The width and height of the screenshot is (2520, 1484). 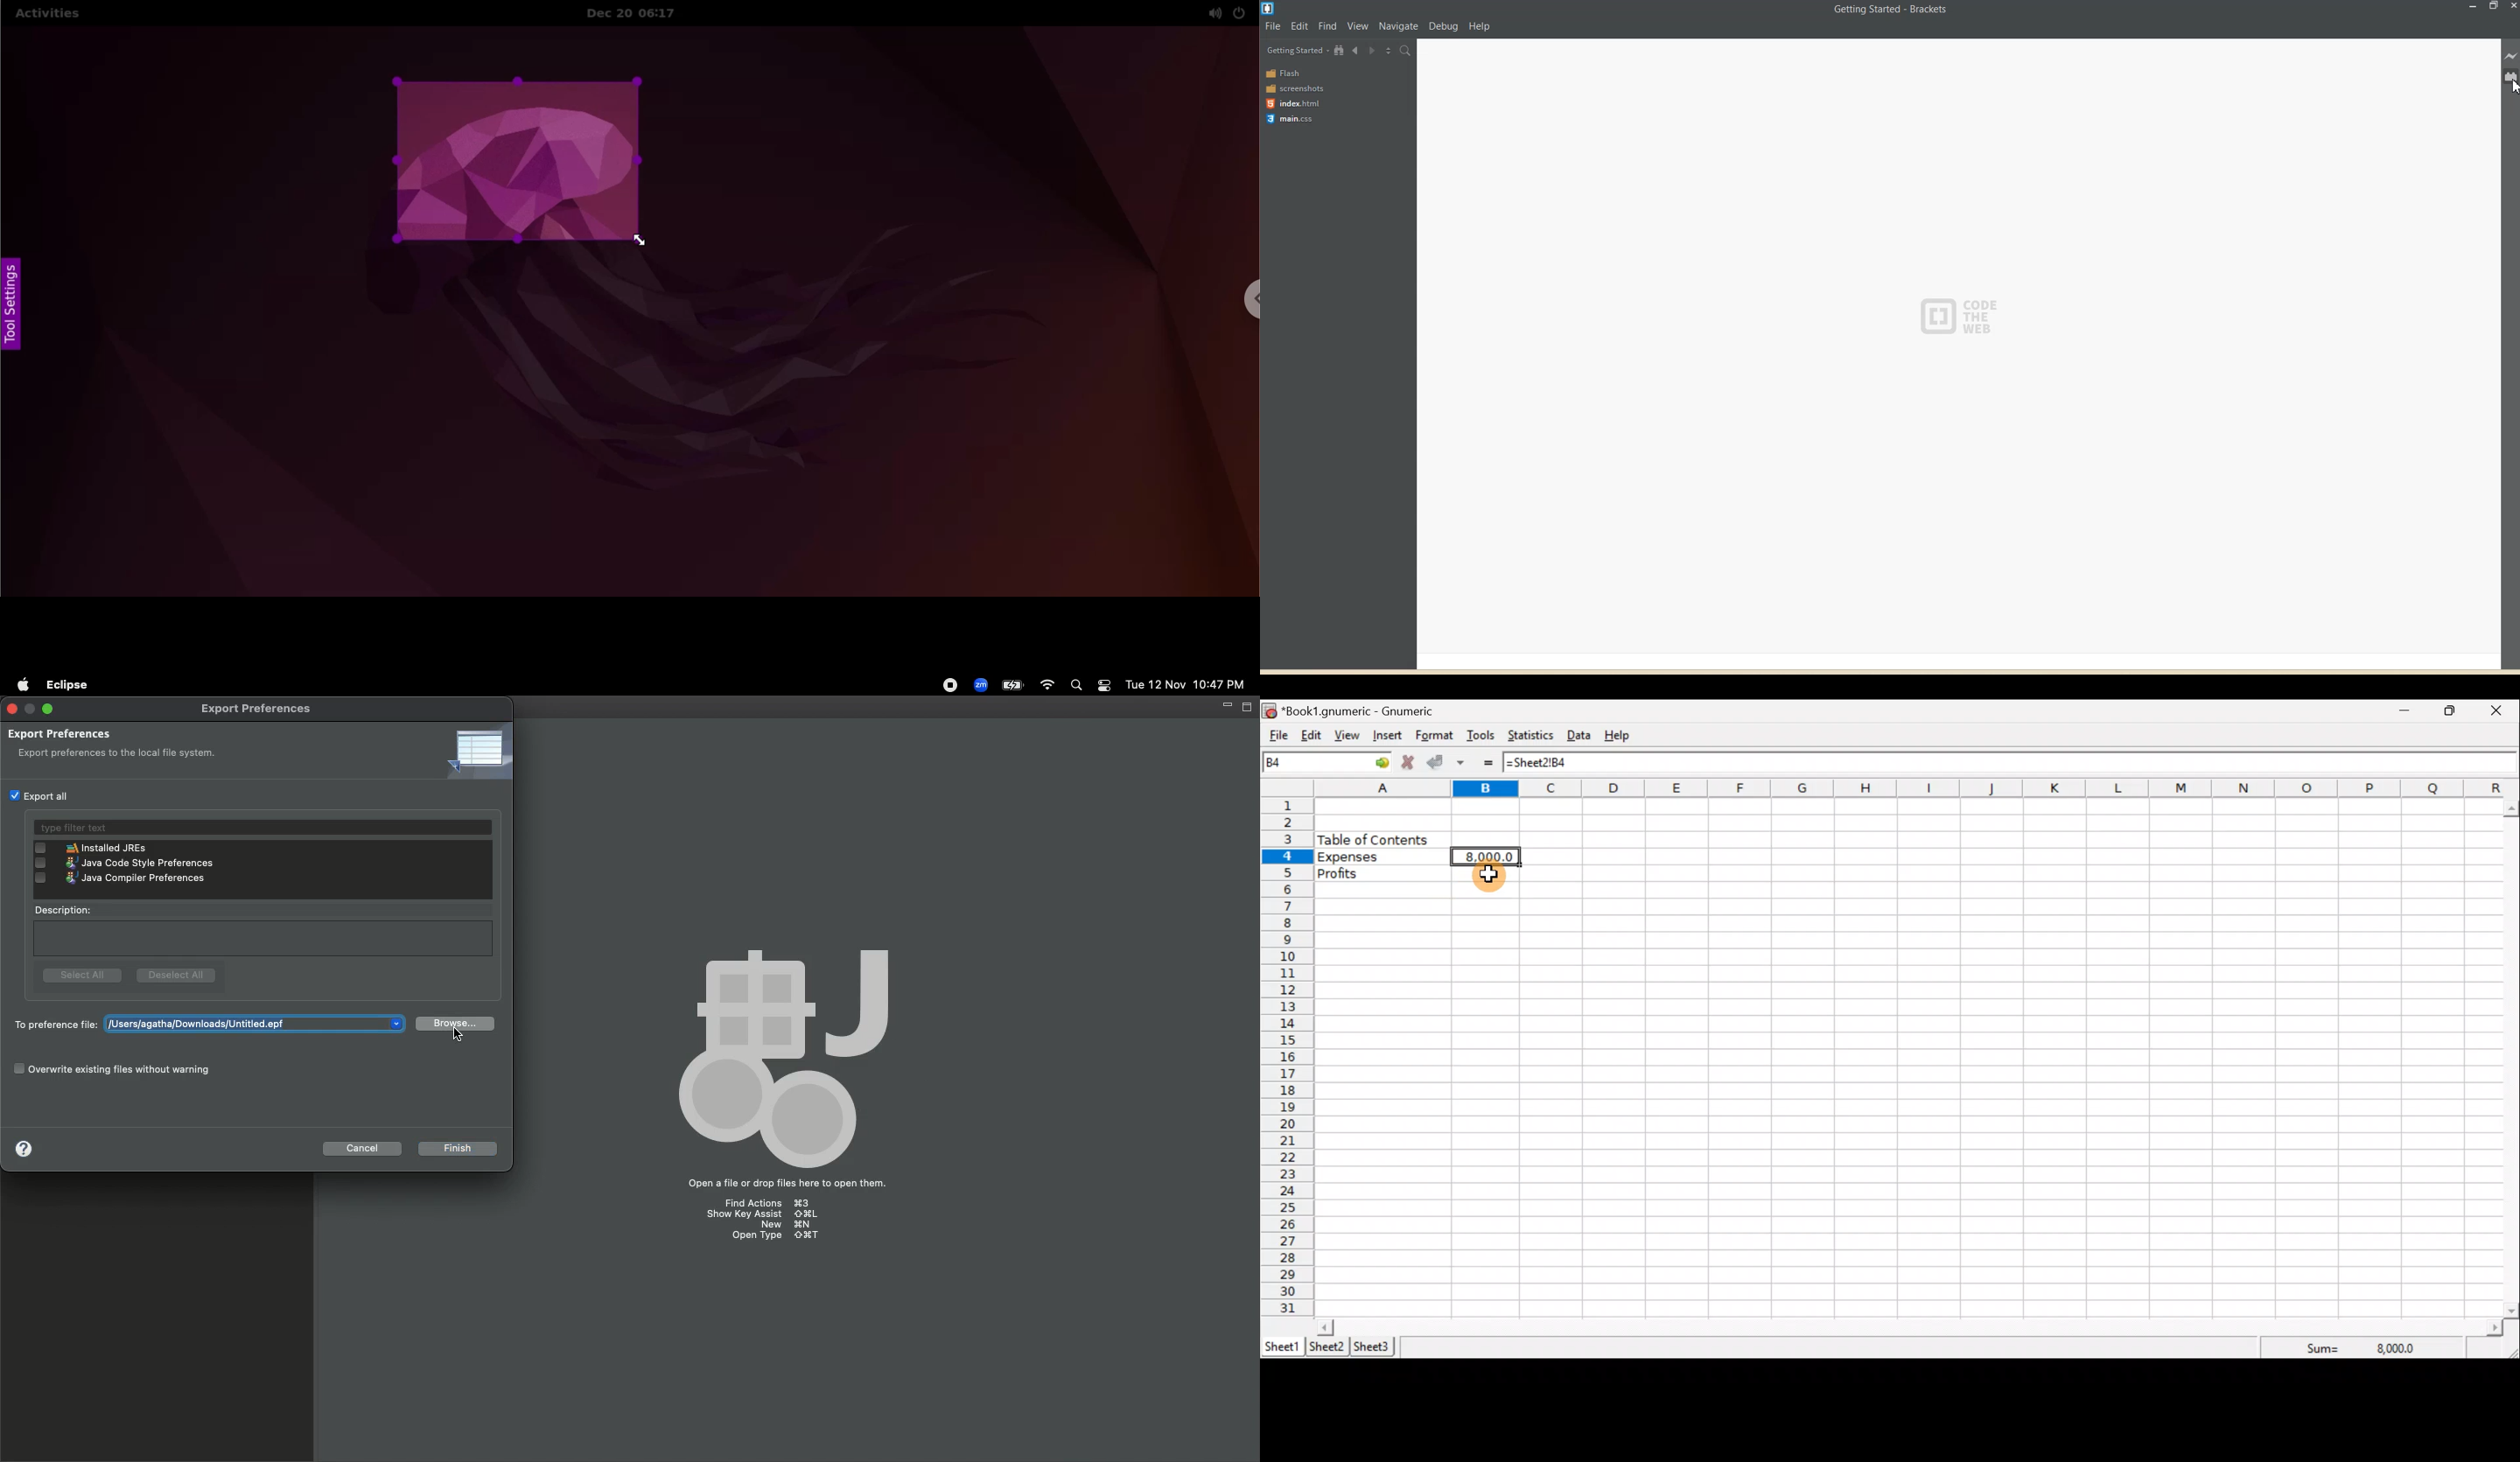 What do you see at coordinates (1293, 119) in the screenshot?
I see `main.css` at bounding box center [1293, 119].